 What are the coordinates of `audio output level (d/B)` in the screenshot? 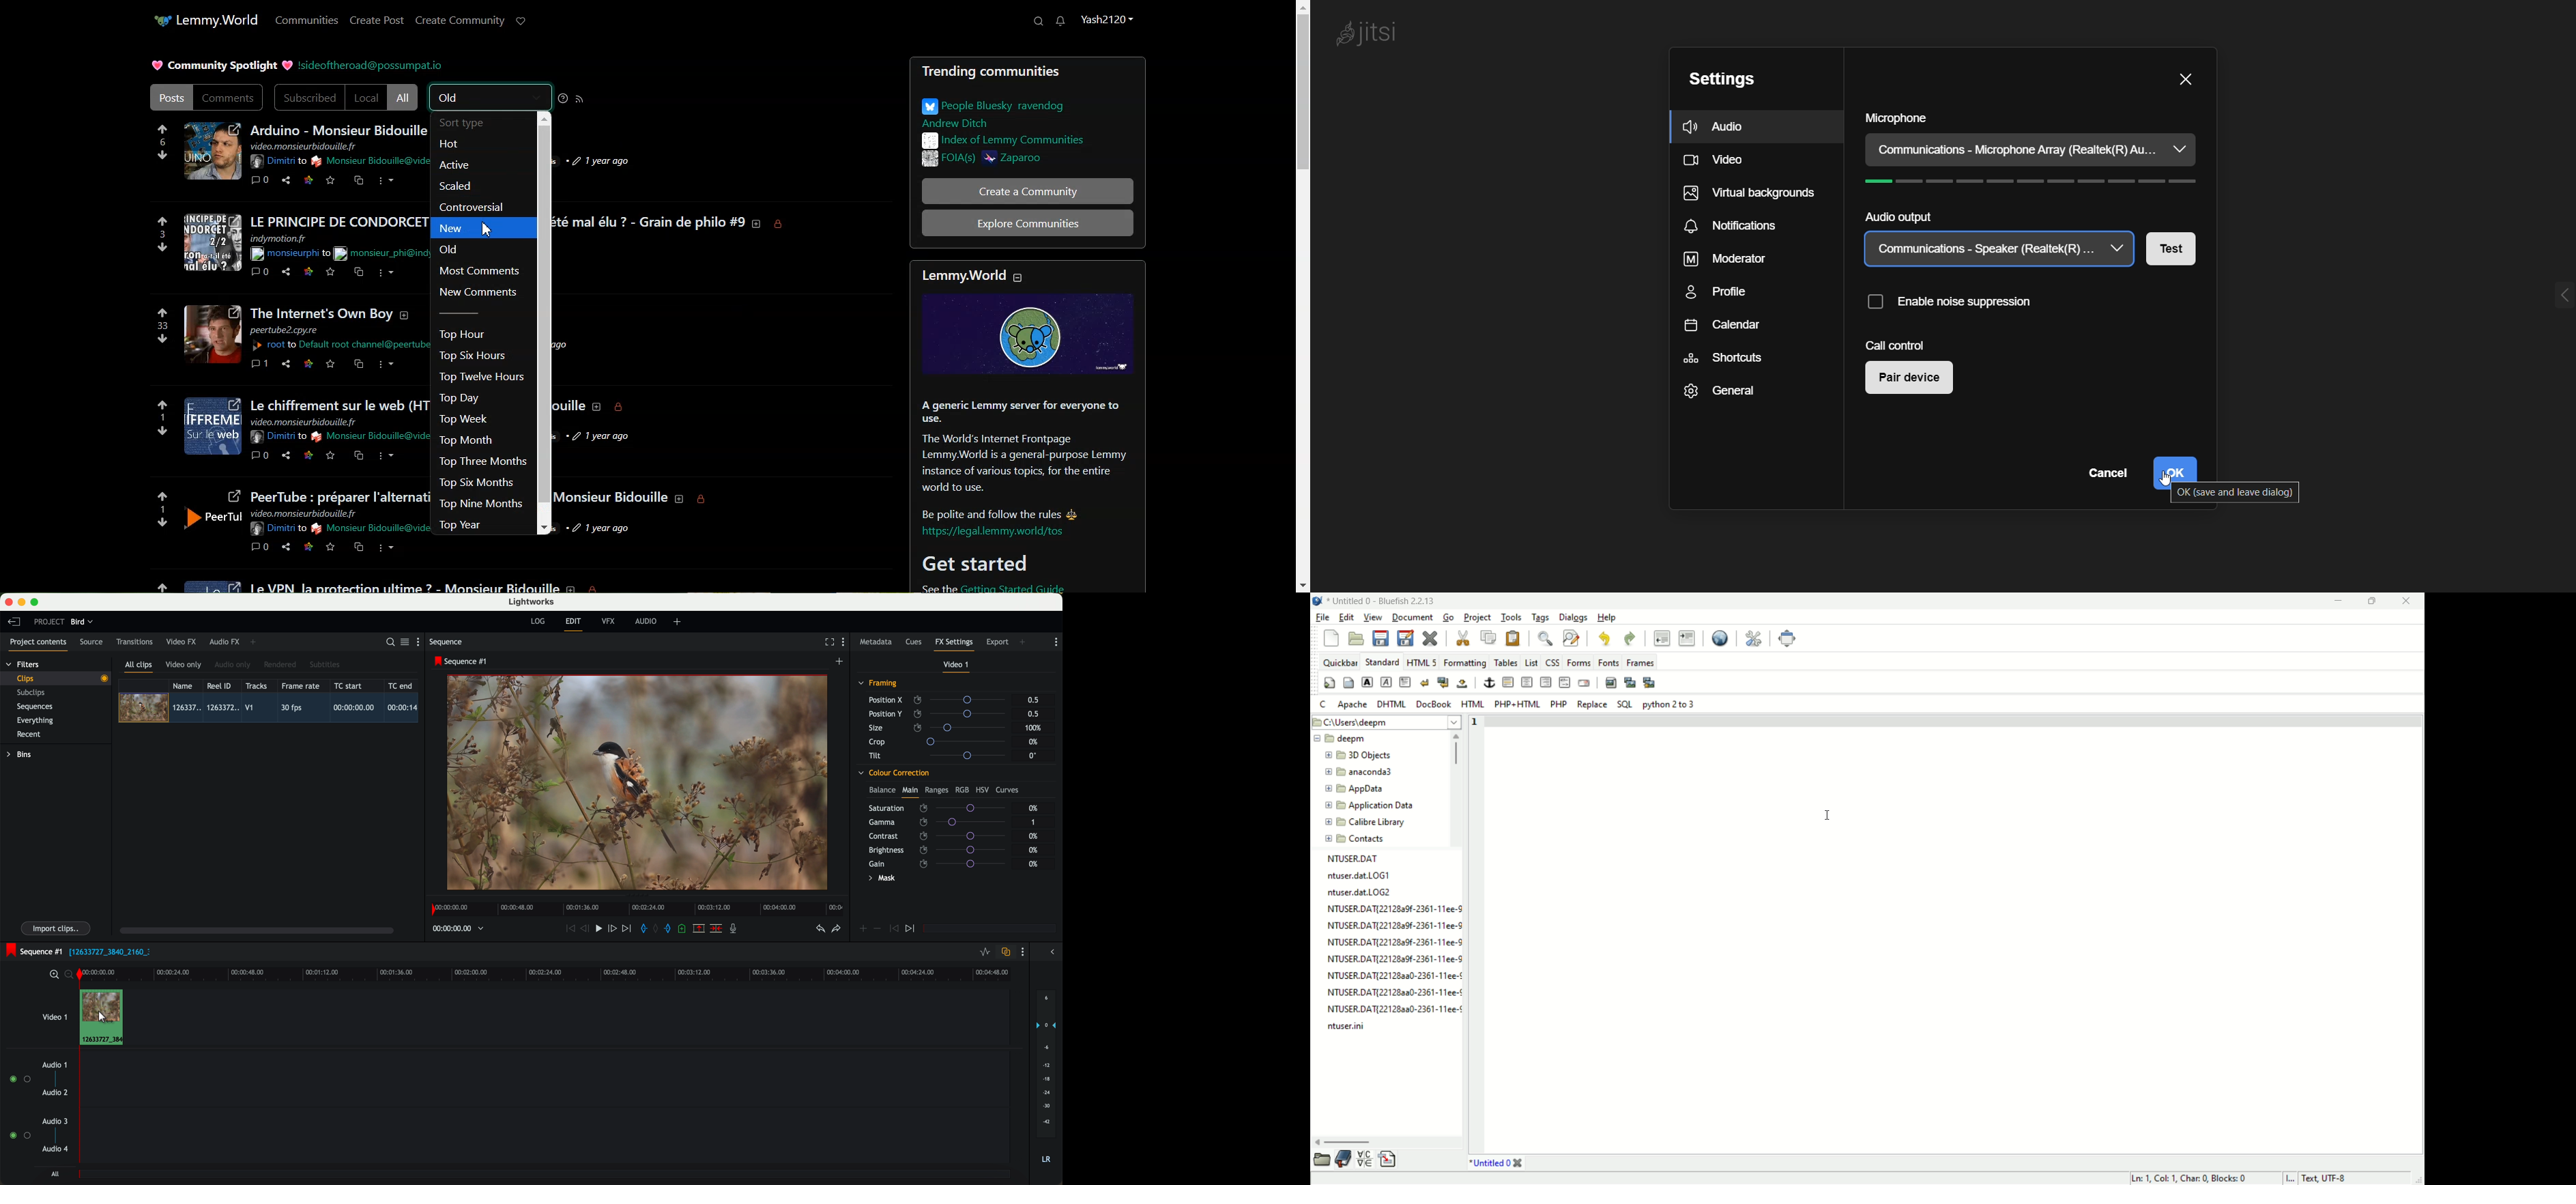 It's located at (1047, 1079).